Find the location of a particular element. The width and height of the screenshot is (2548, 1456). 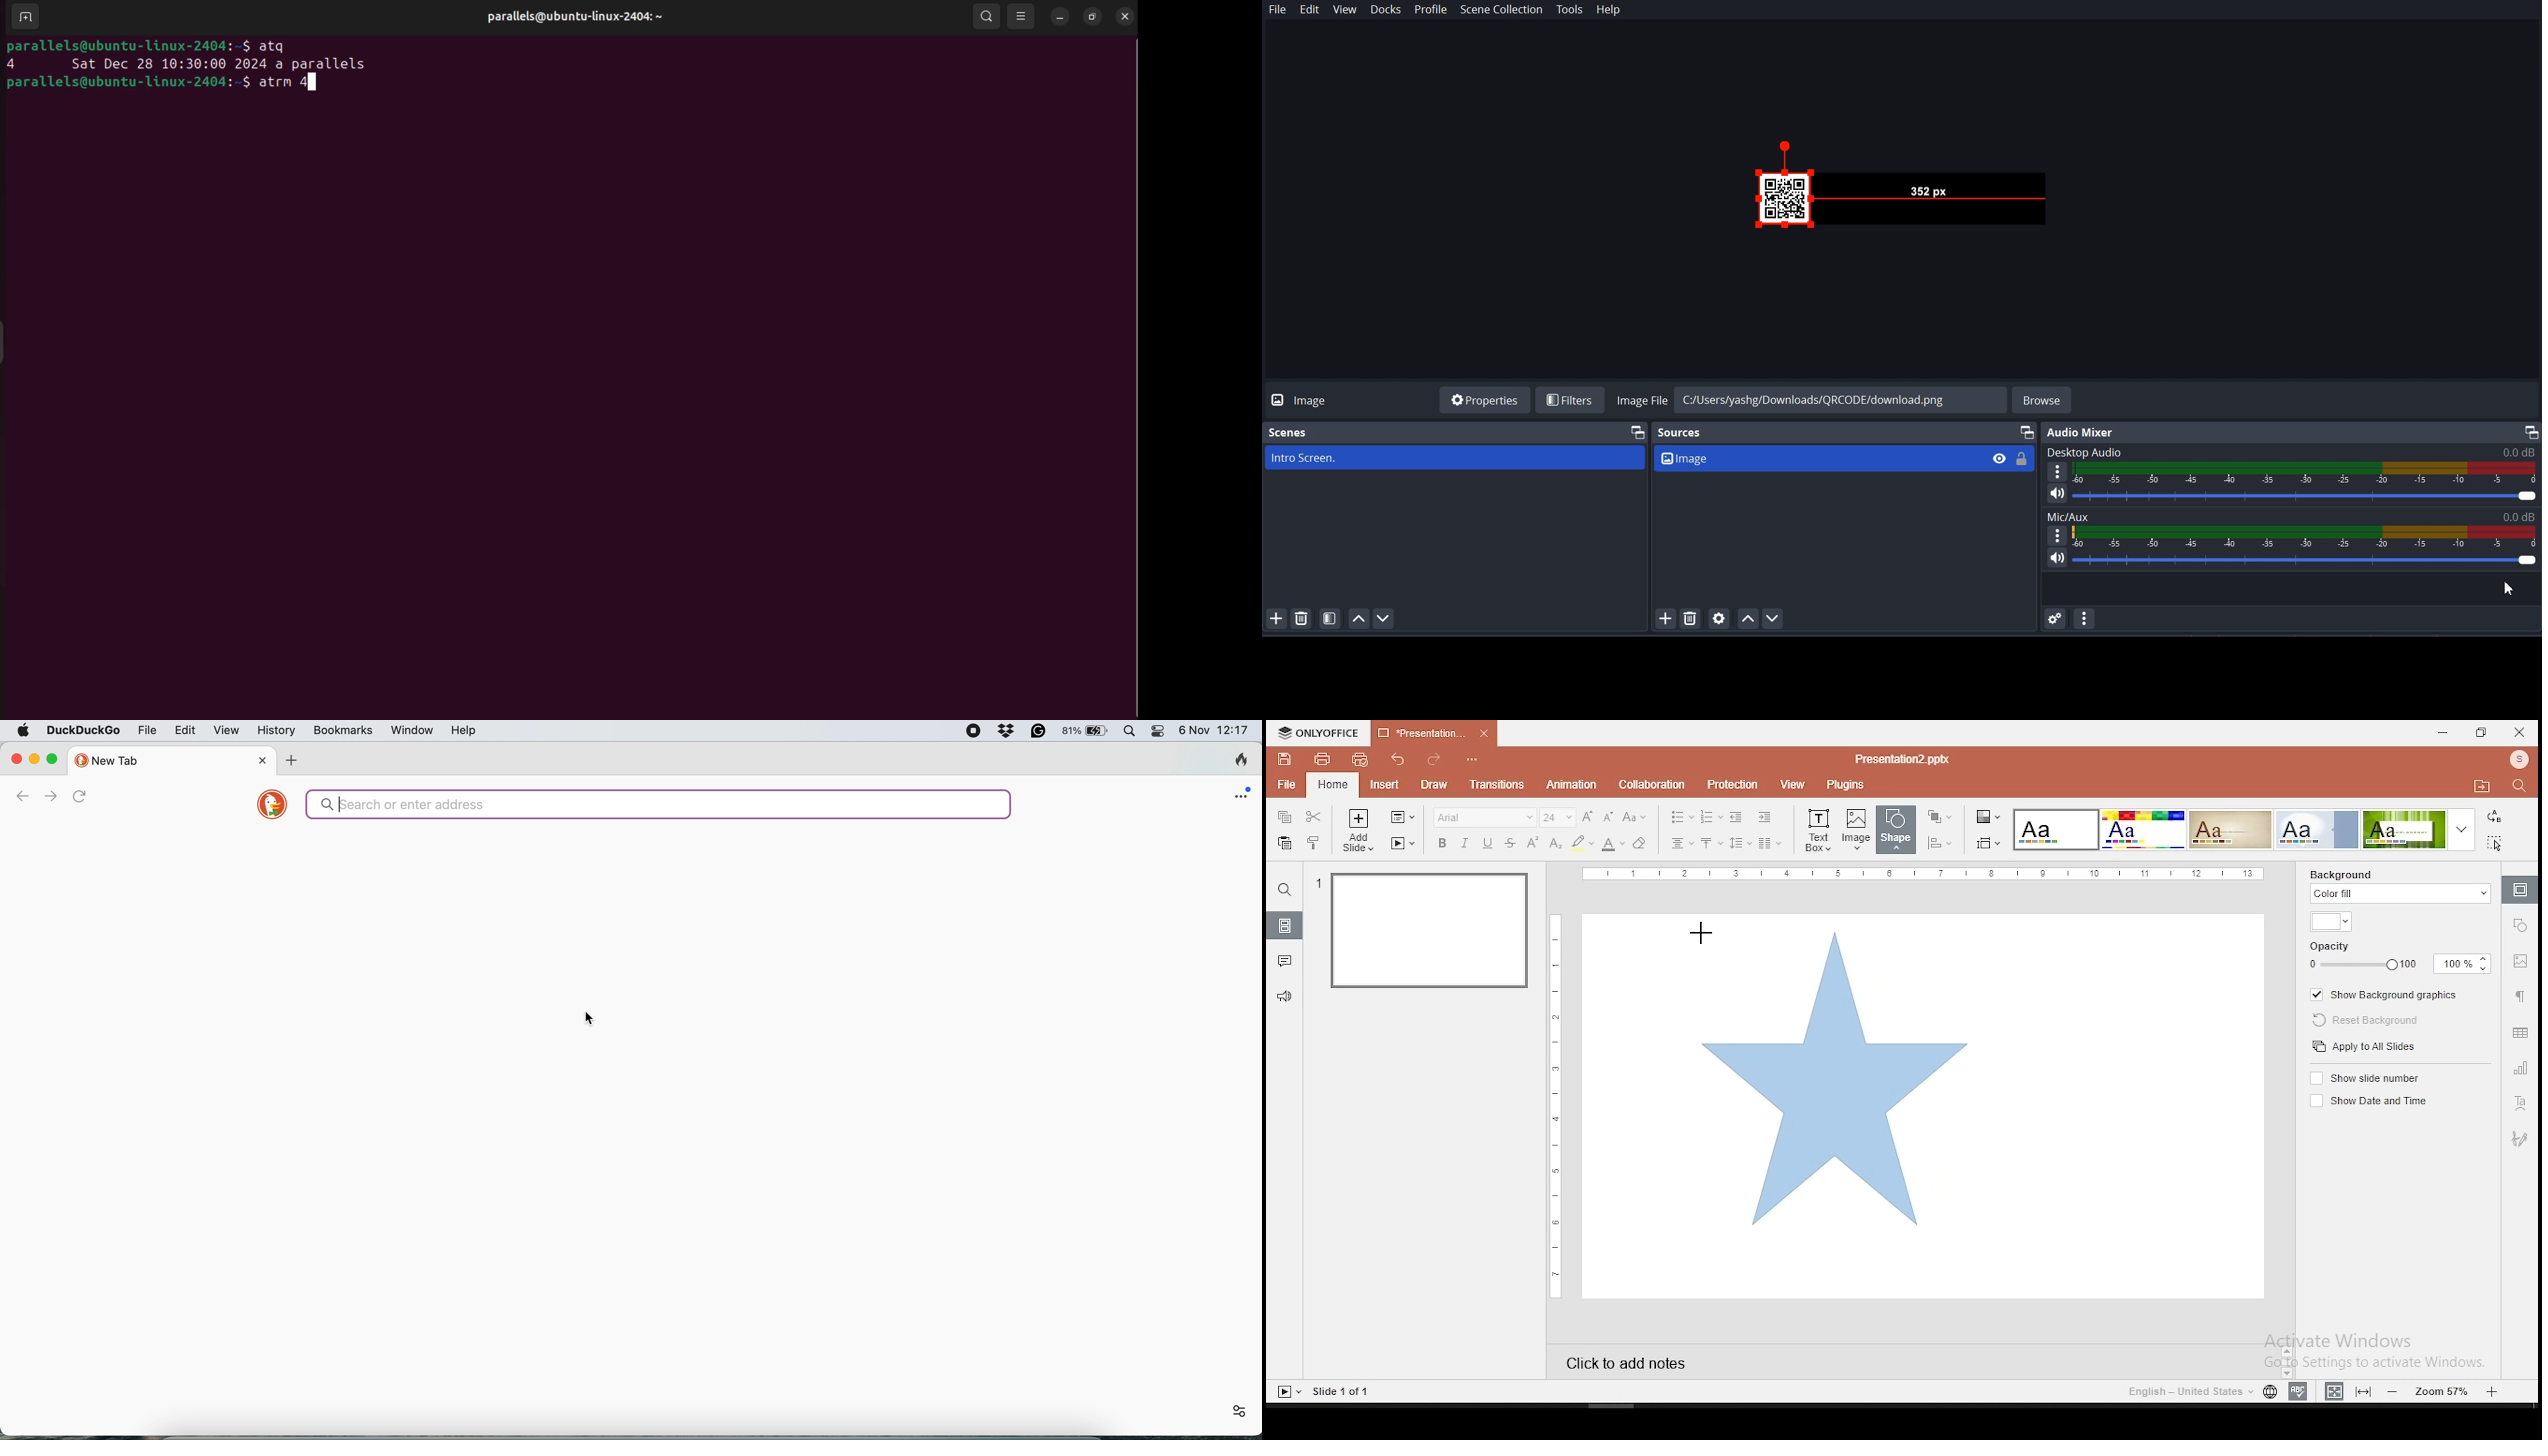

background fill is located at coordinates (2401, 888).